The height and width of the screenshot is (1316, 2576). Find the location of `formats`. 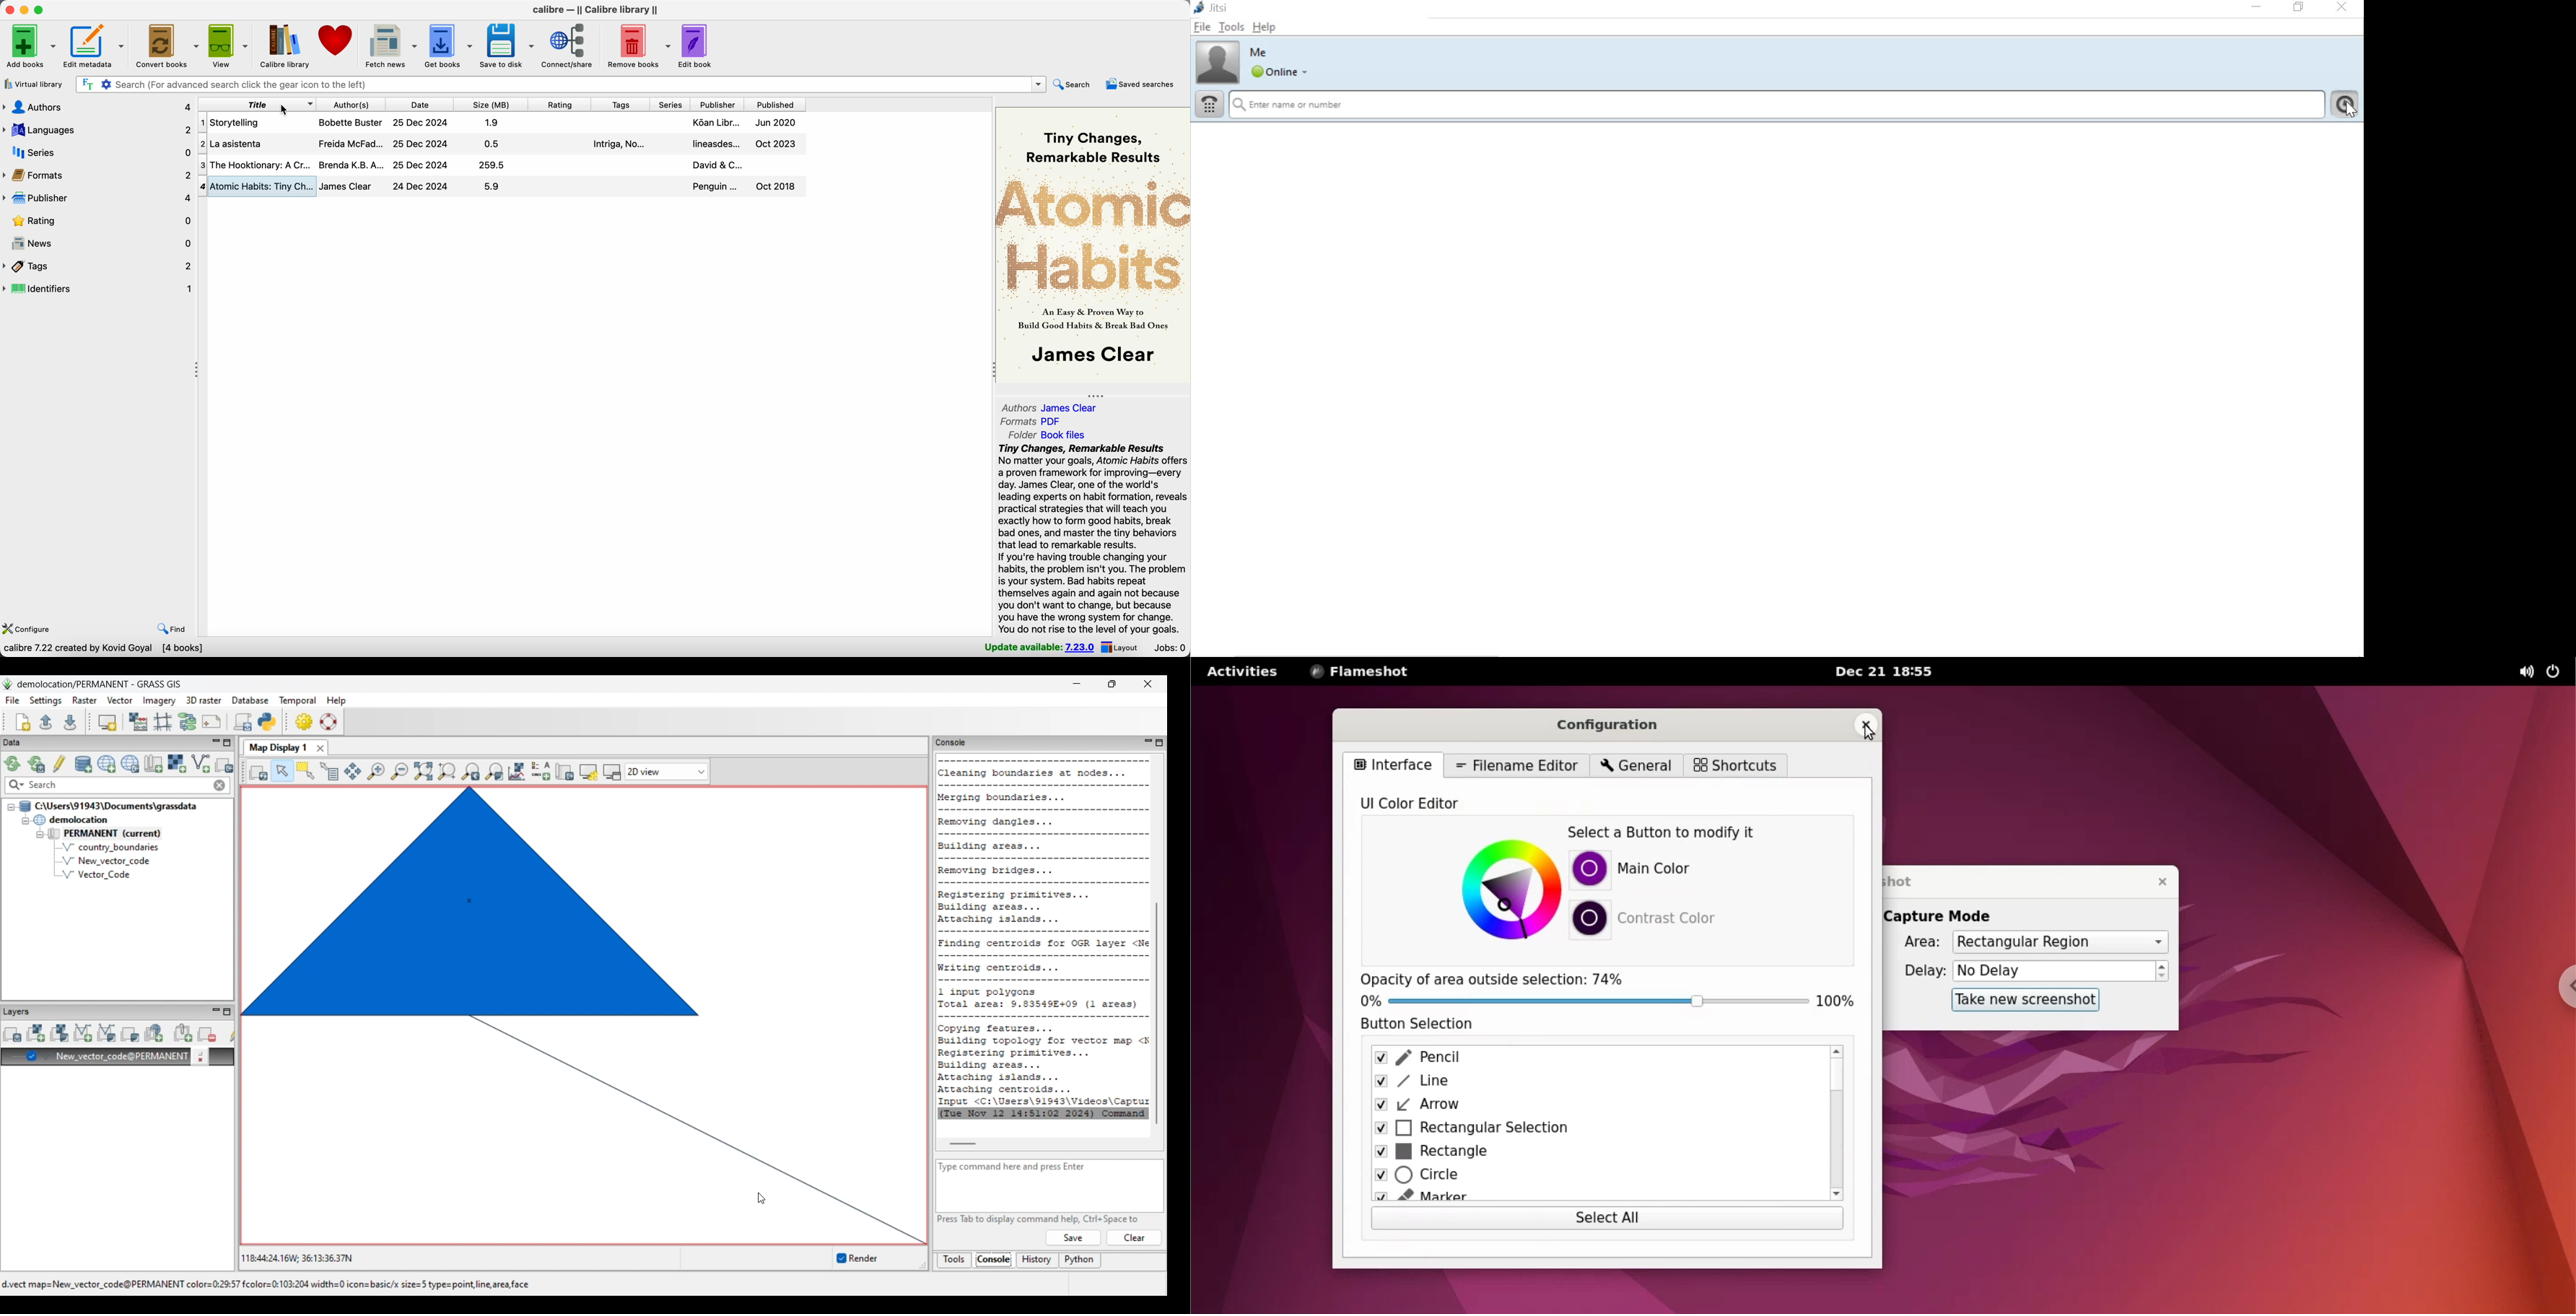

formats is located at coordinates (97, 176).